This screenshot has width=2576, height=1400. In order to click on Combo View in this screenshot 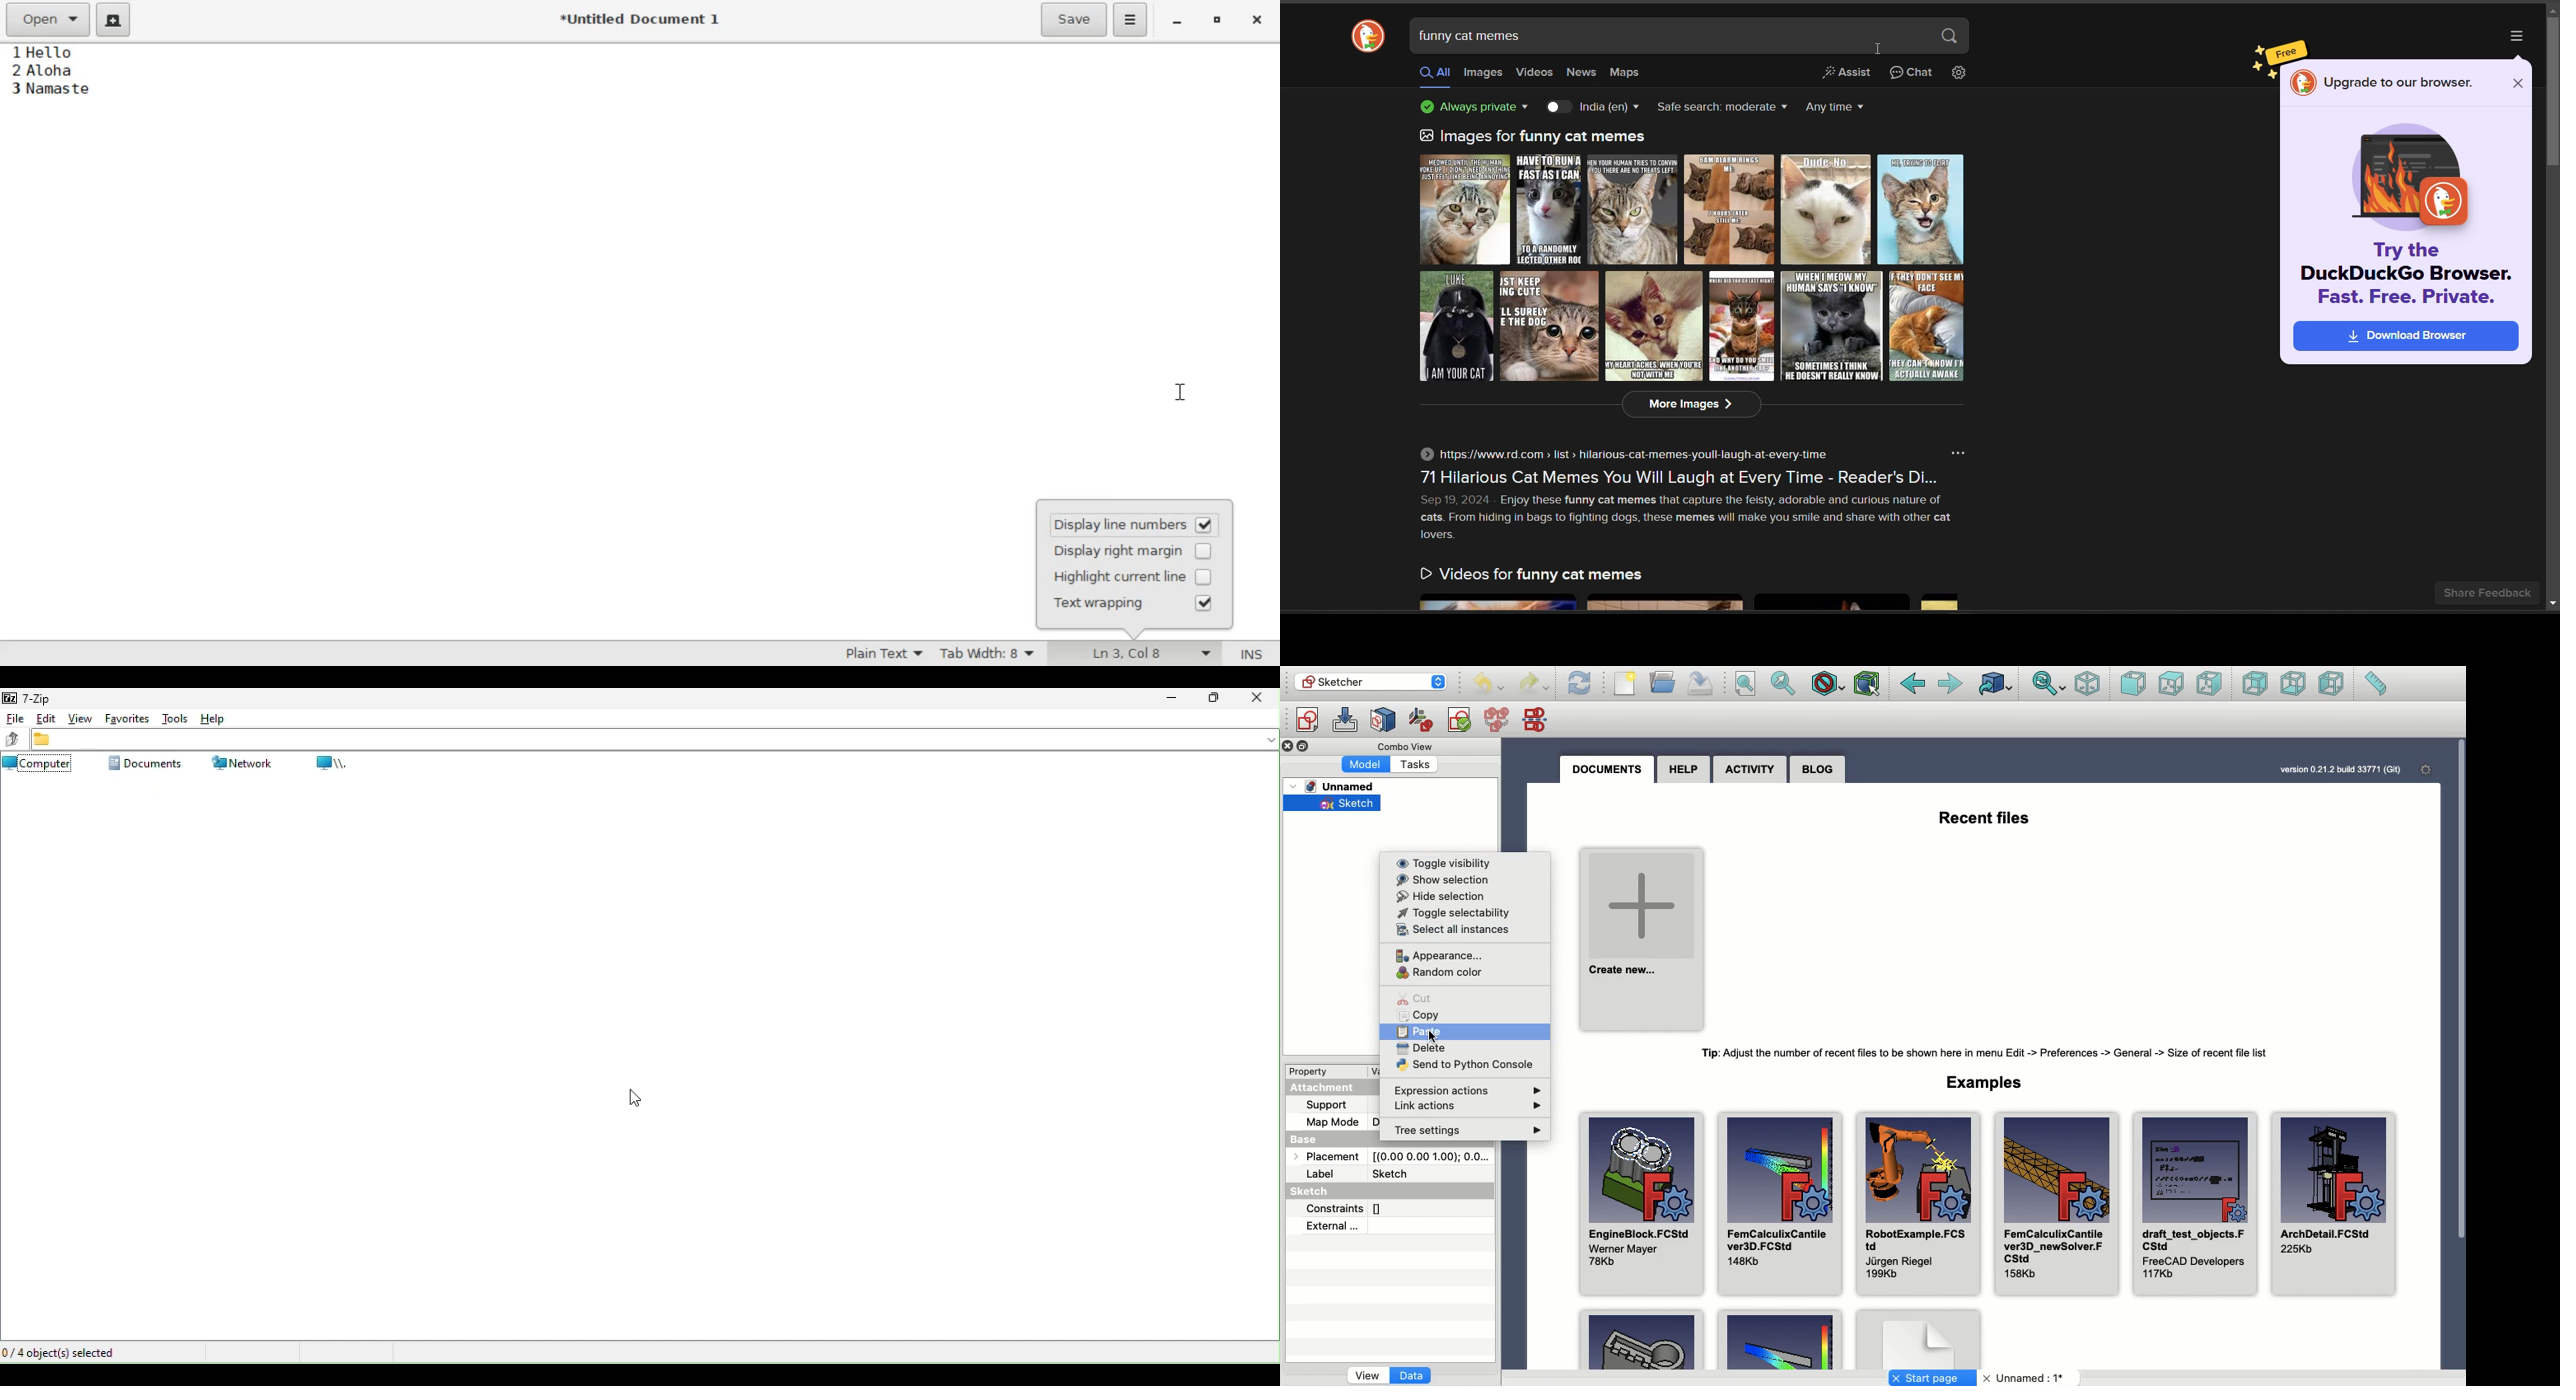, I will do `click(1406, 746)`.